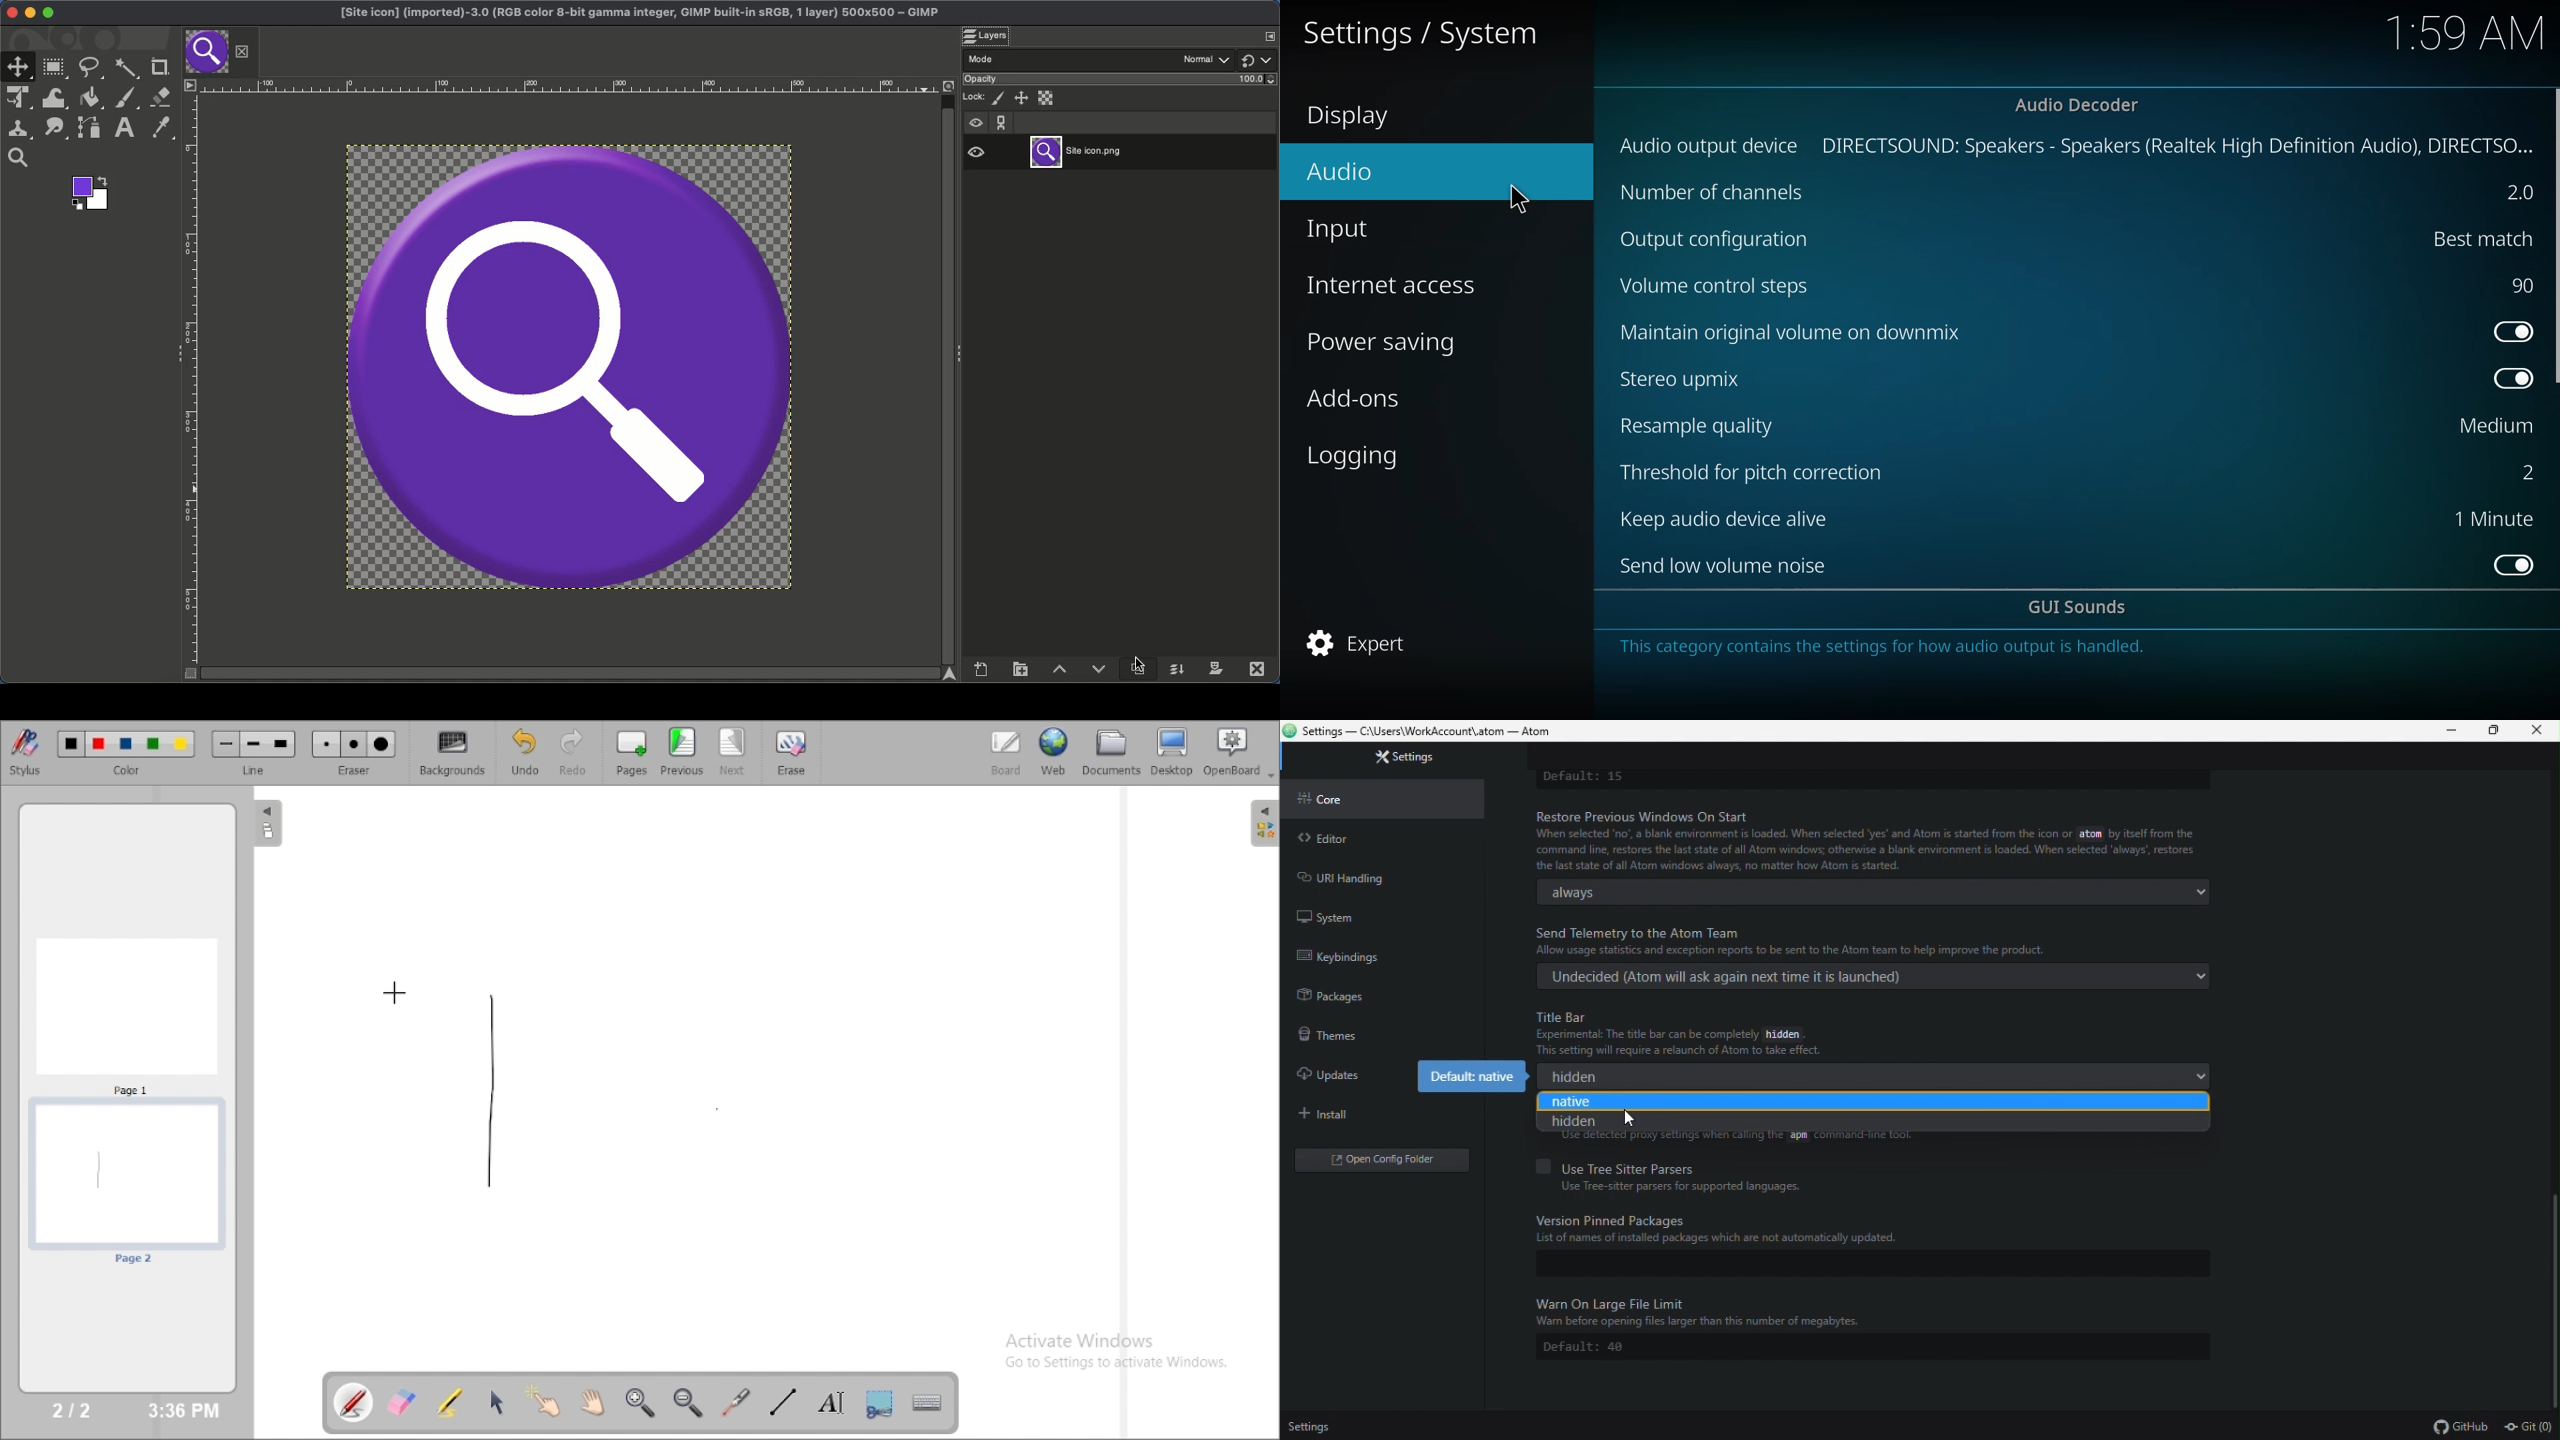  I want to click on Warn On Large File Limit, so click(1614, 1302).